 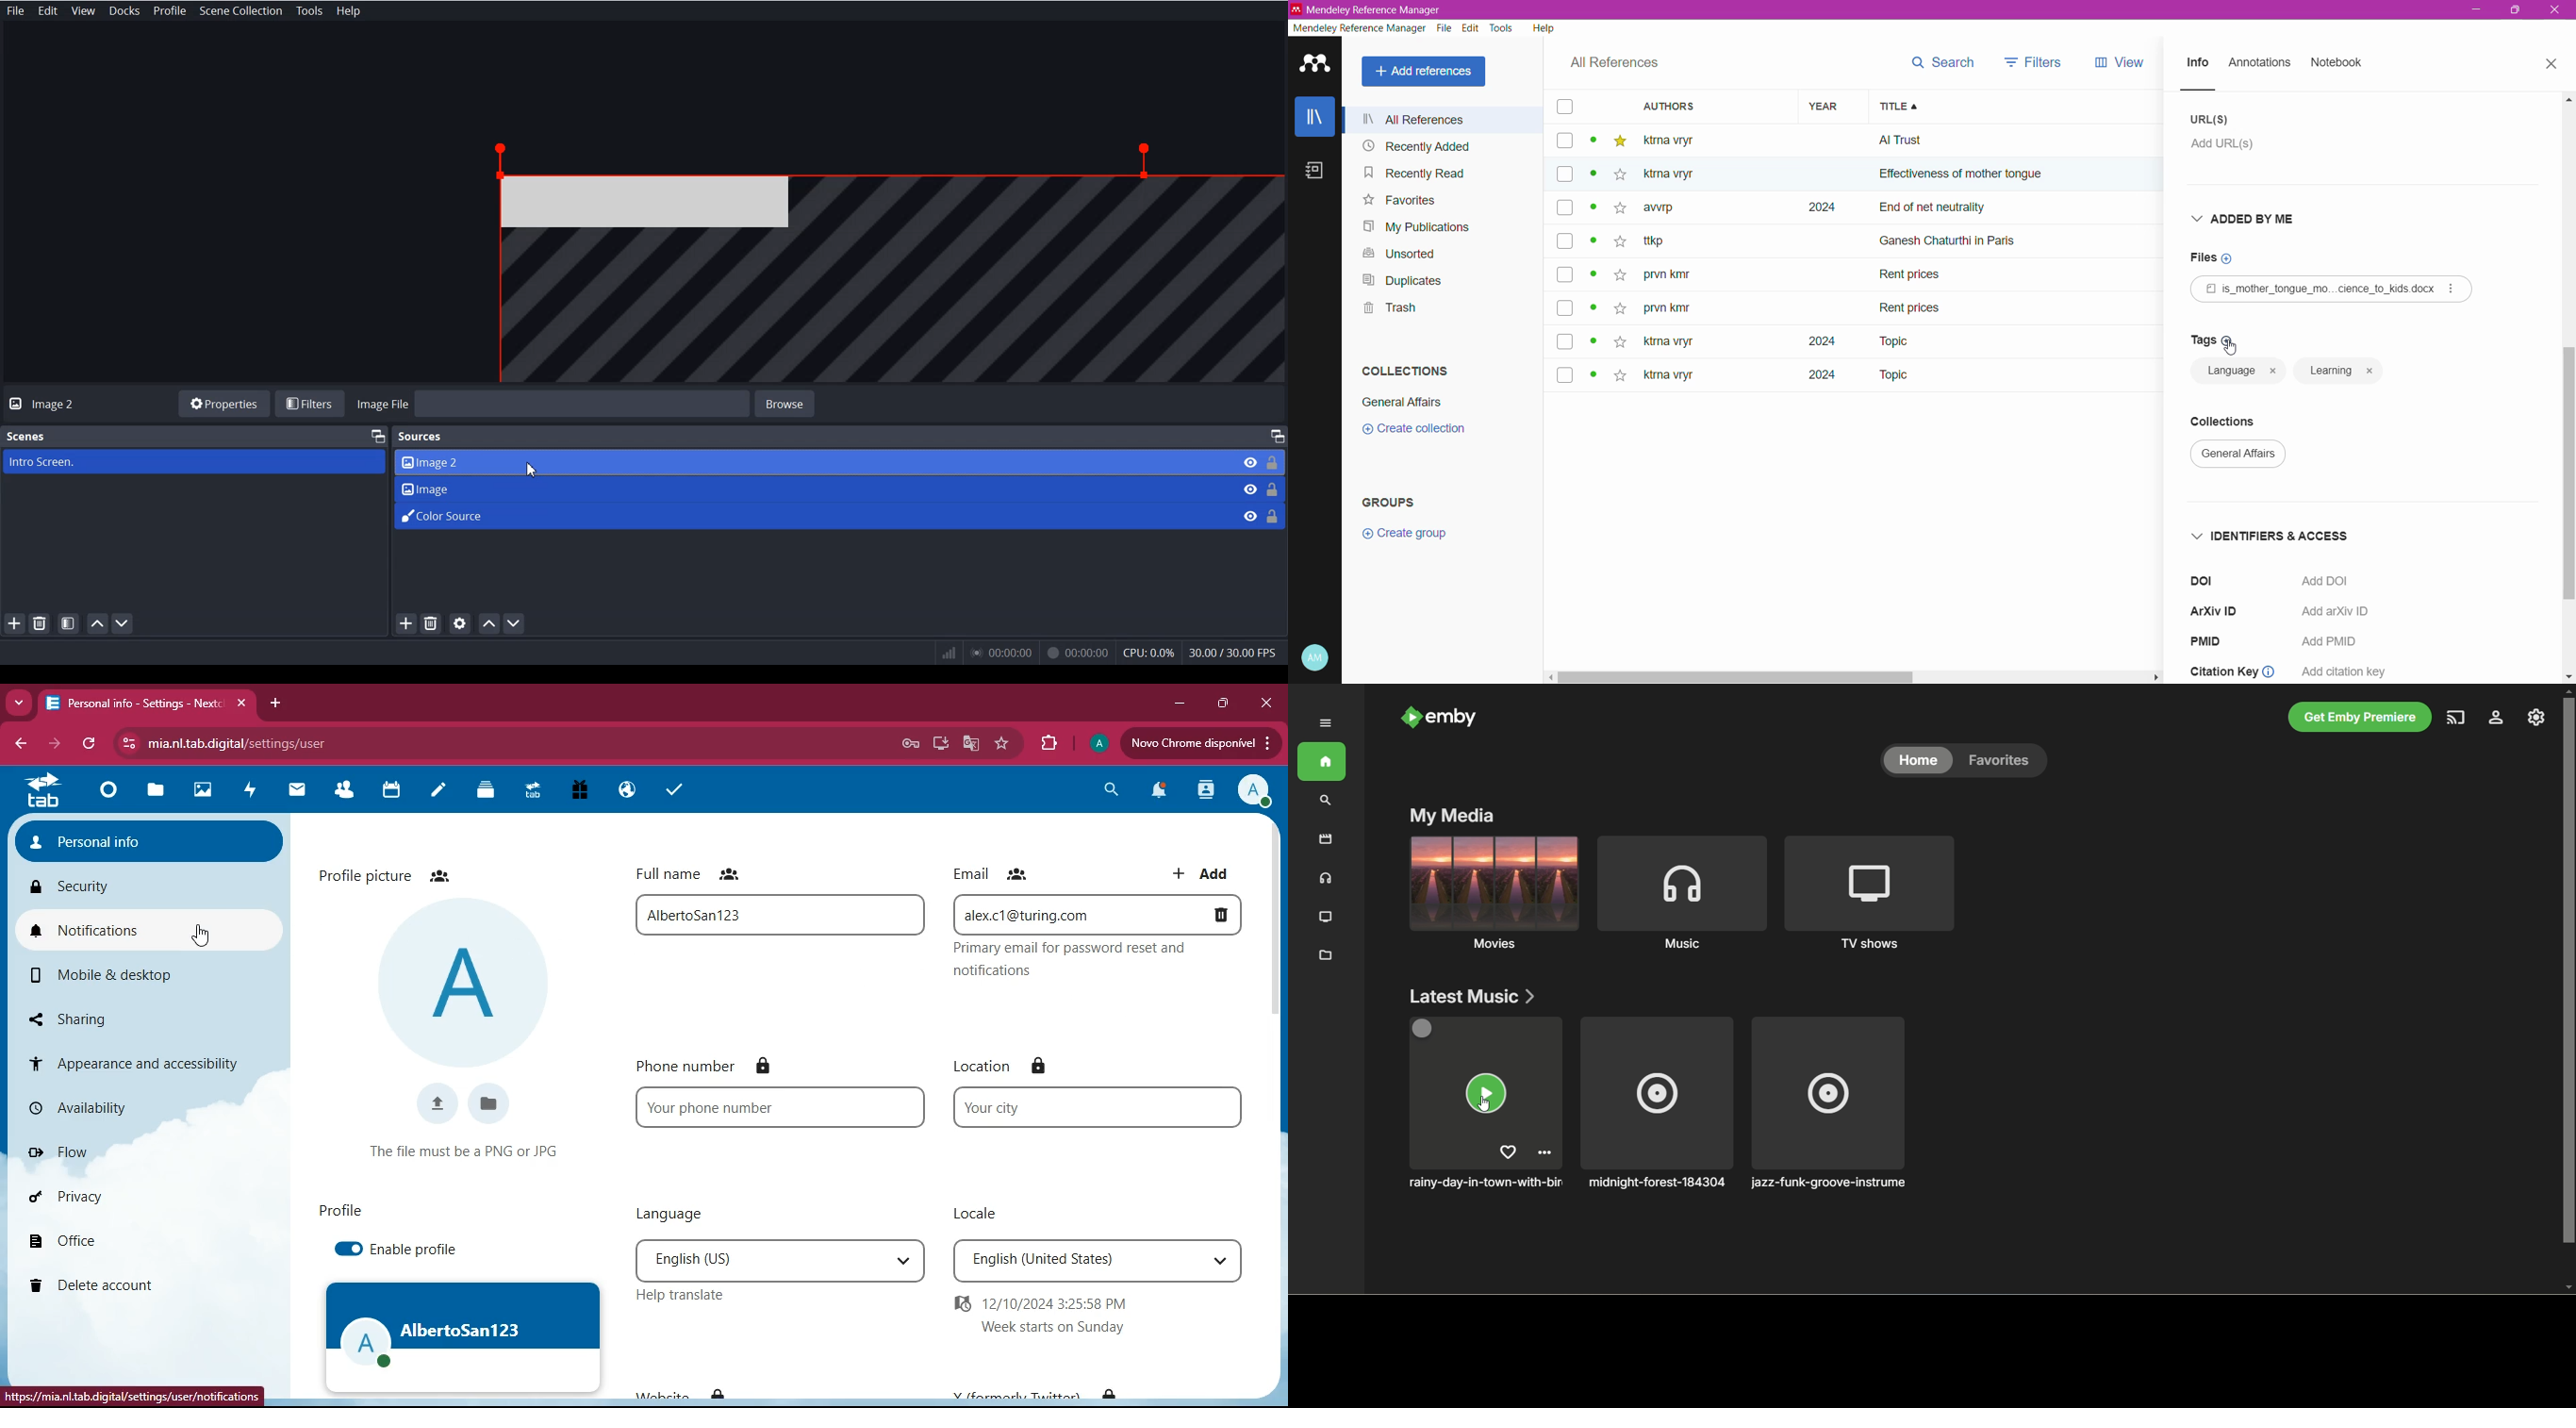 What do you see at coordinates (58, 405) in the screenshot?
I see `Image 2` at bounding box center [58, 405].